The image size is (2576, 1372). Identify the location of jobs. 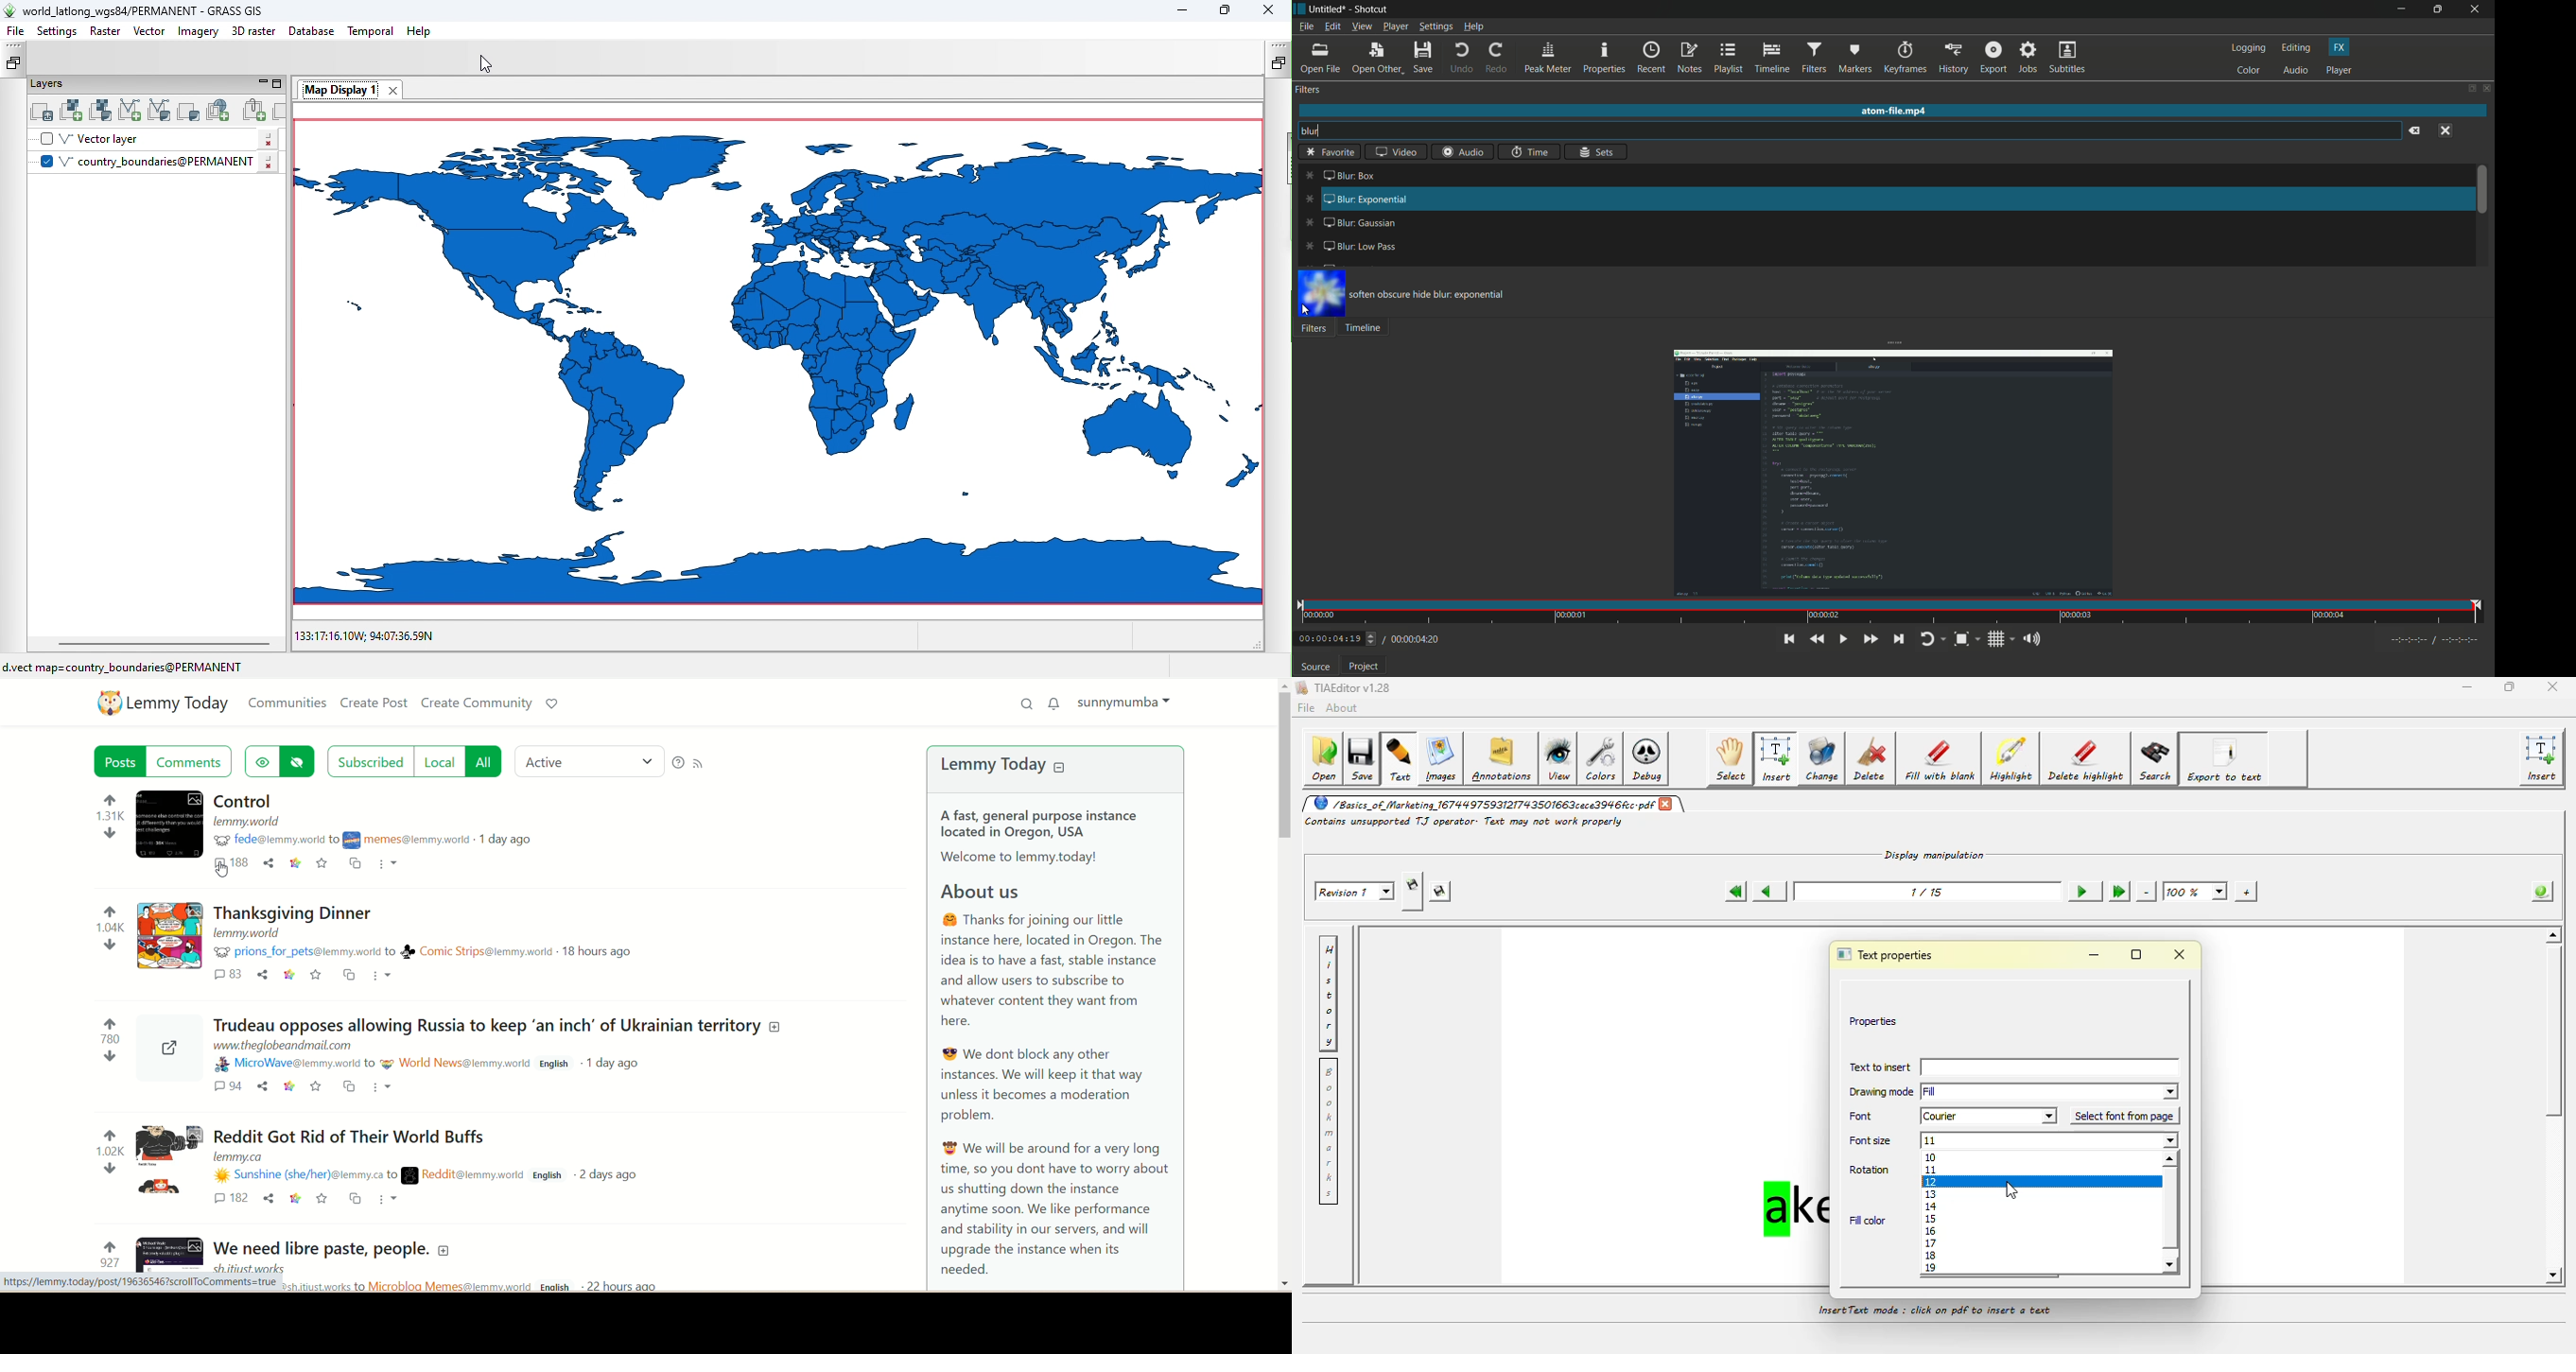
(2026, 58).